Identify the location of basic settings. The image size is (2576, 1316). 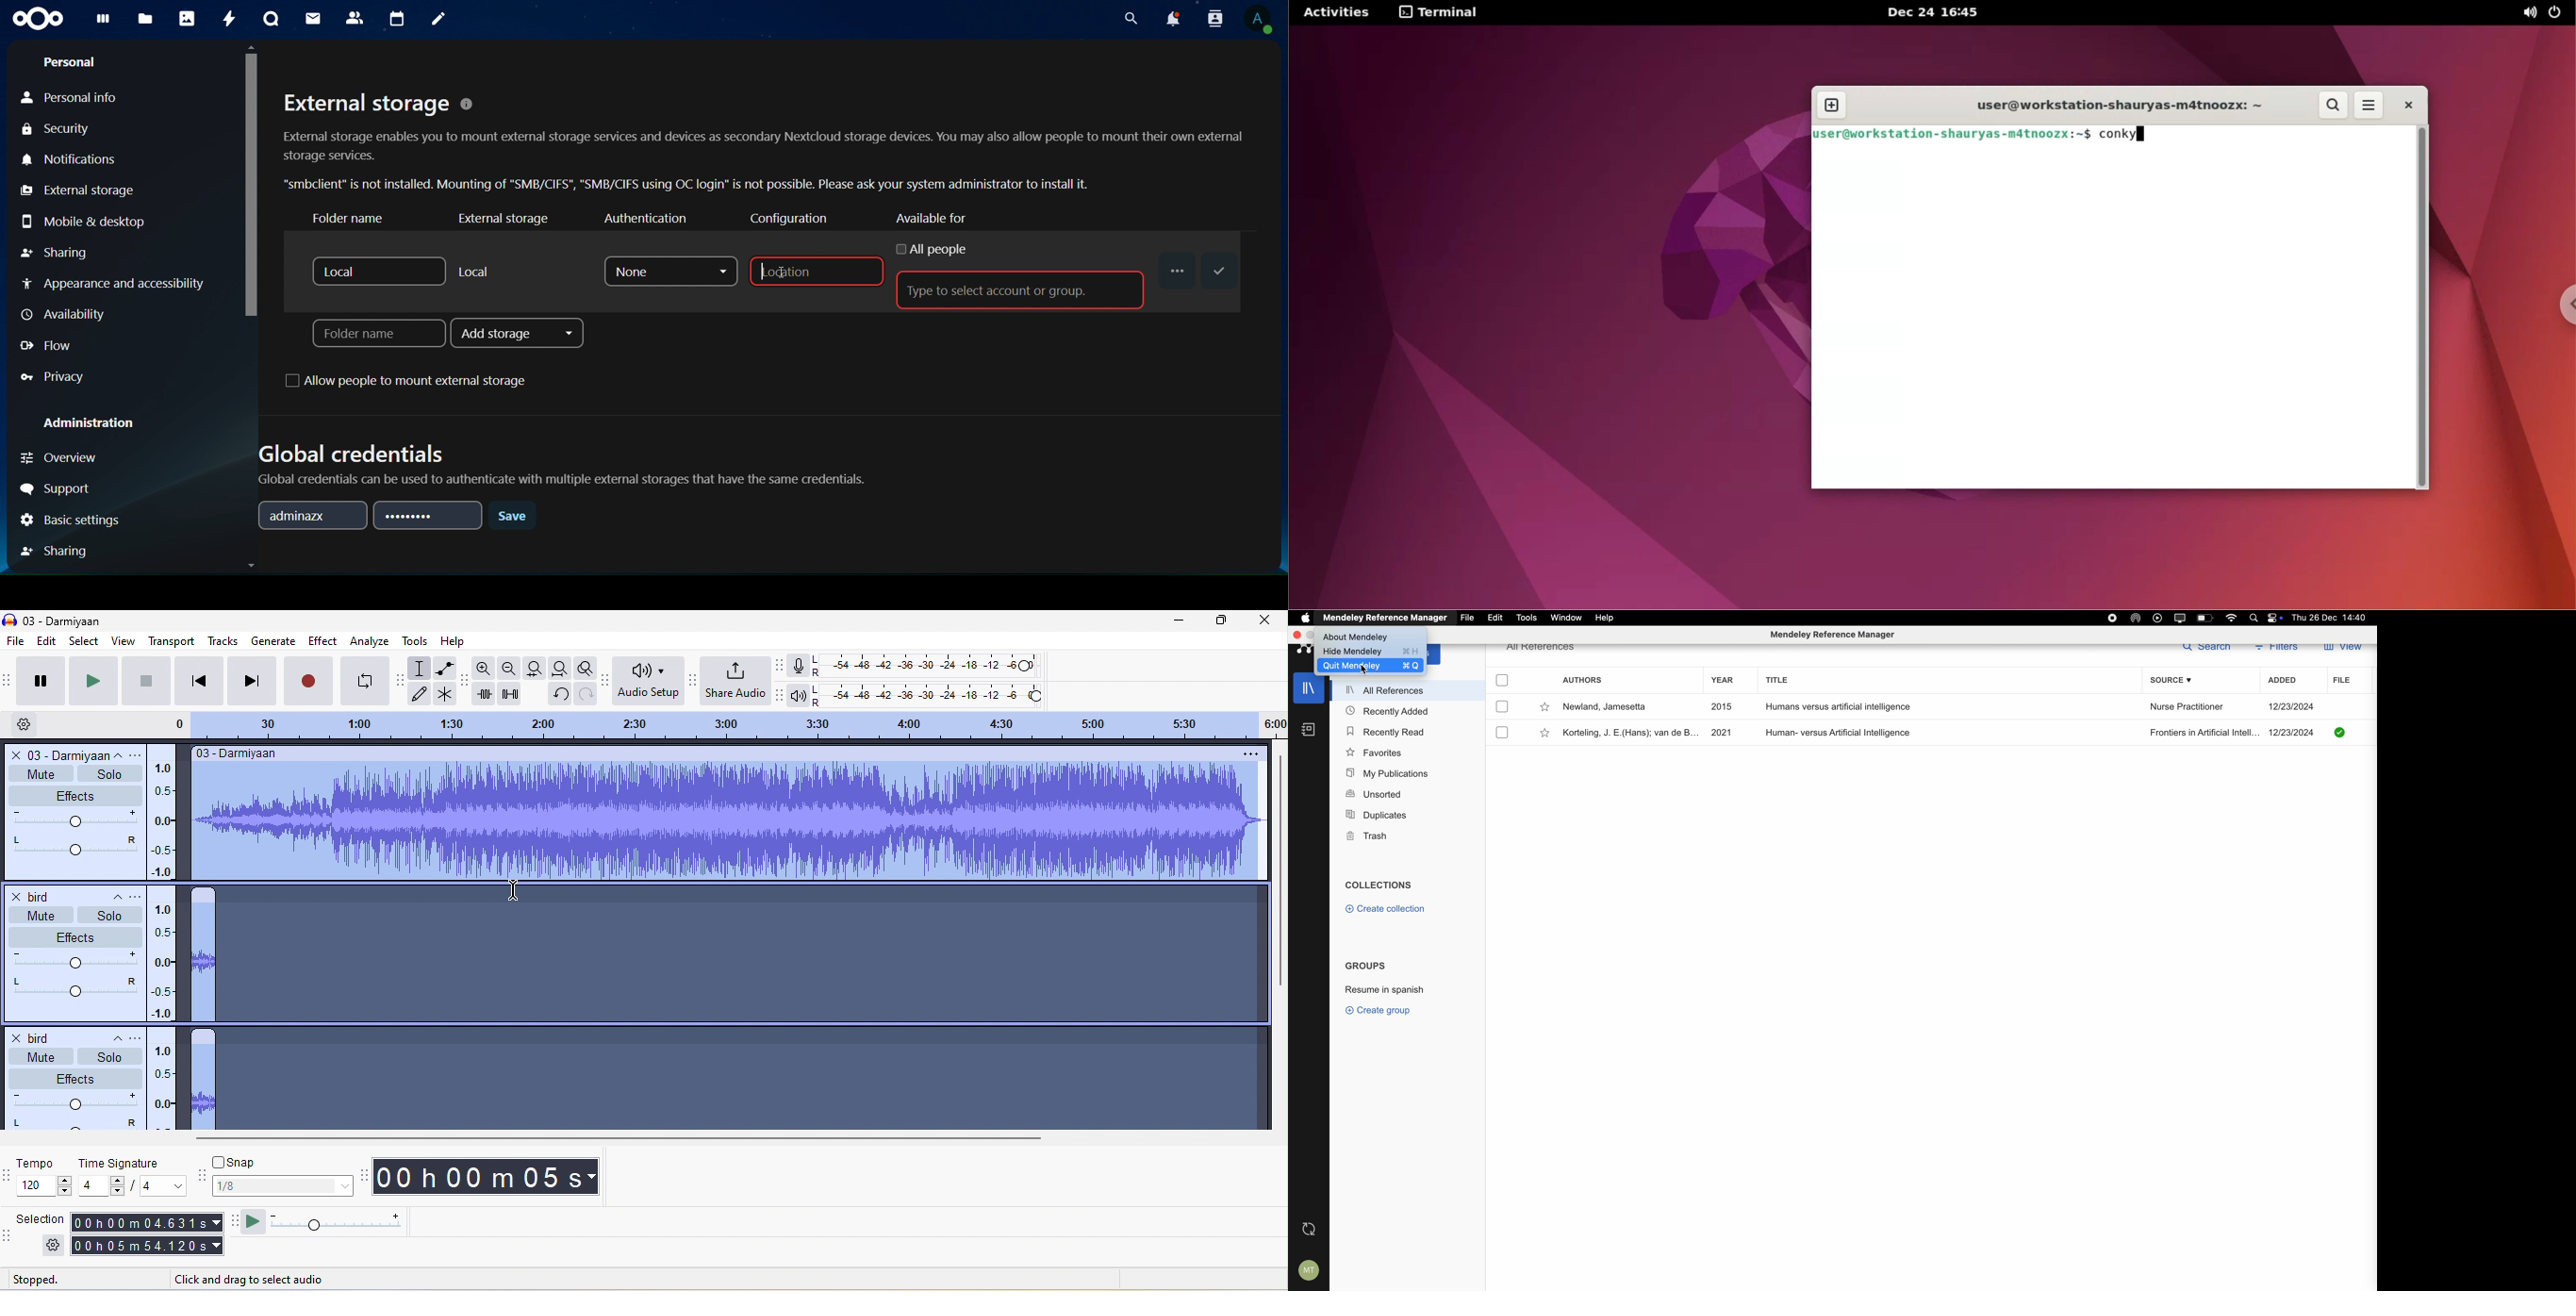
(72, 520).